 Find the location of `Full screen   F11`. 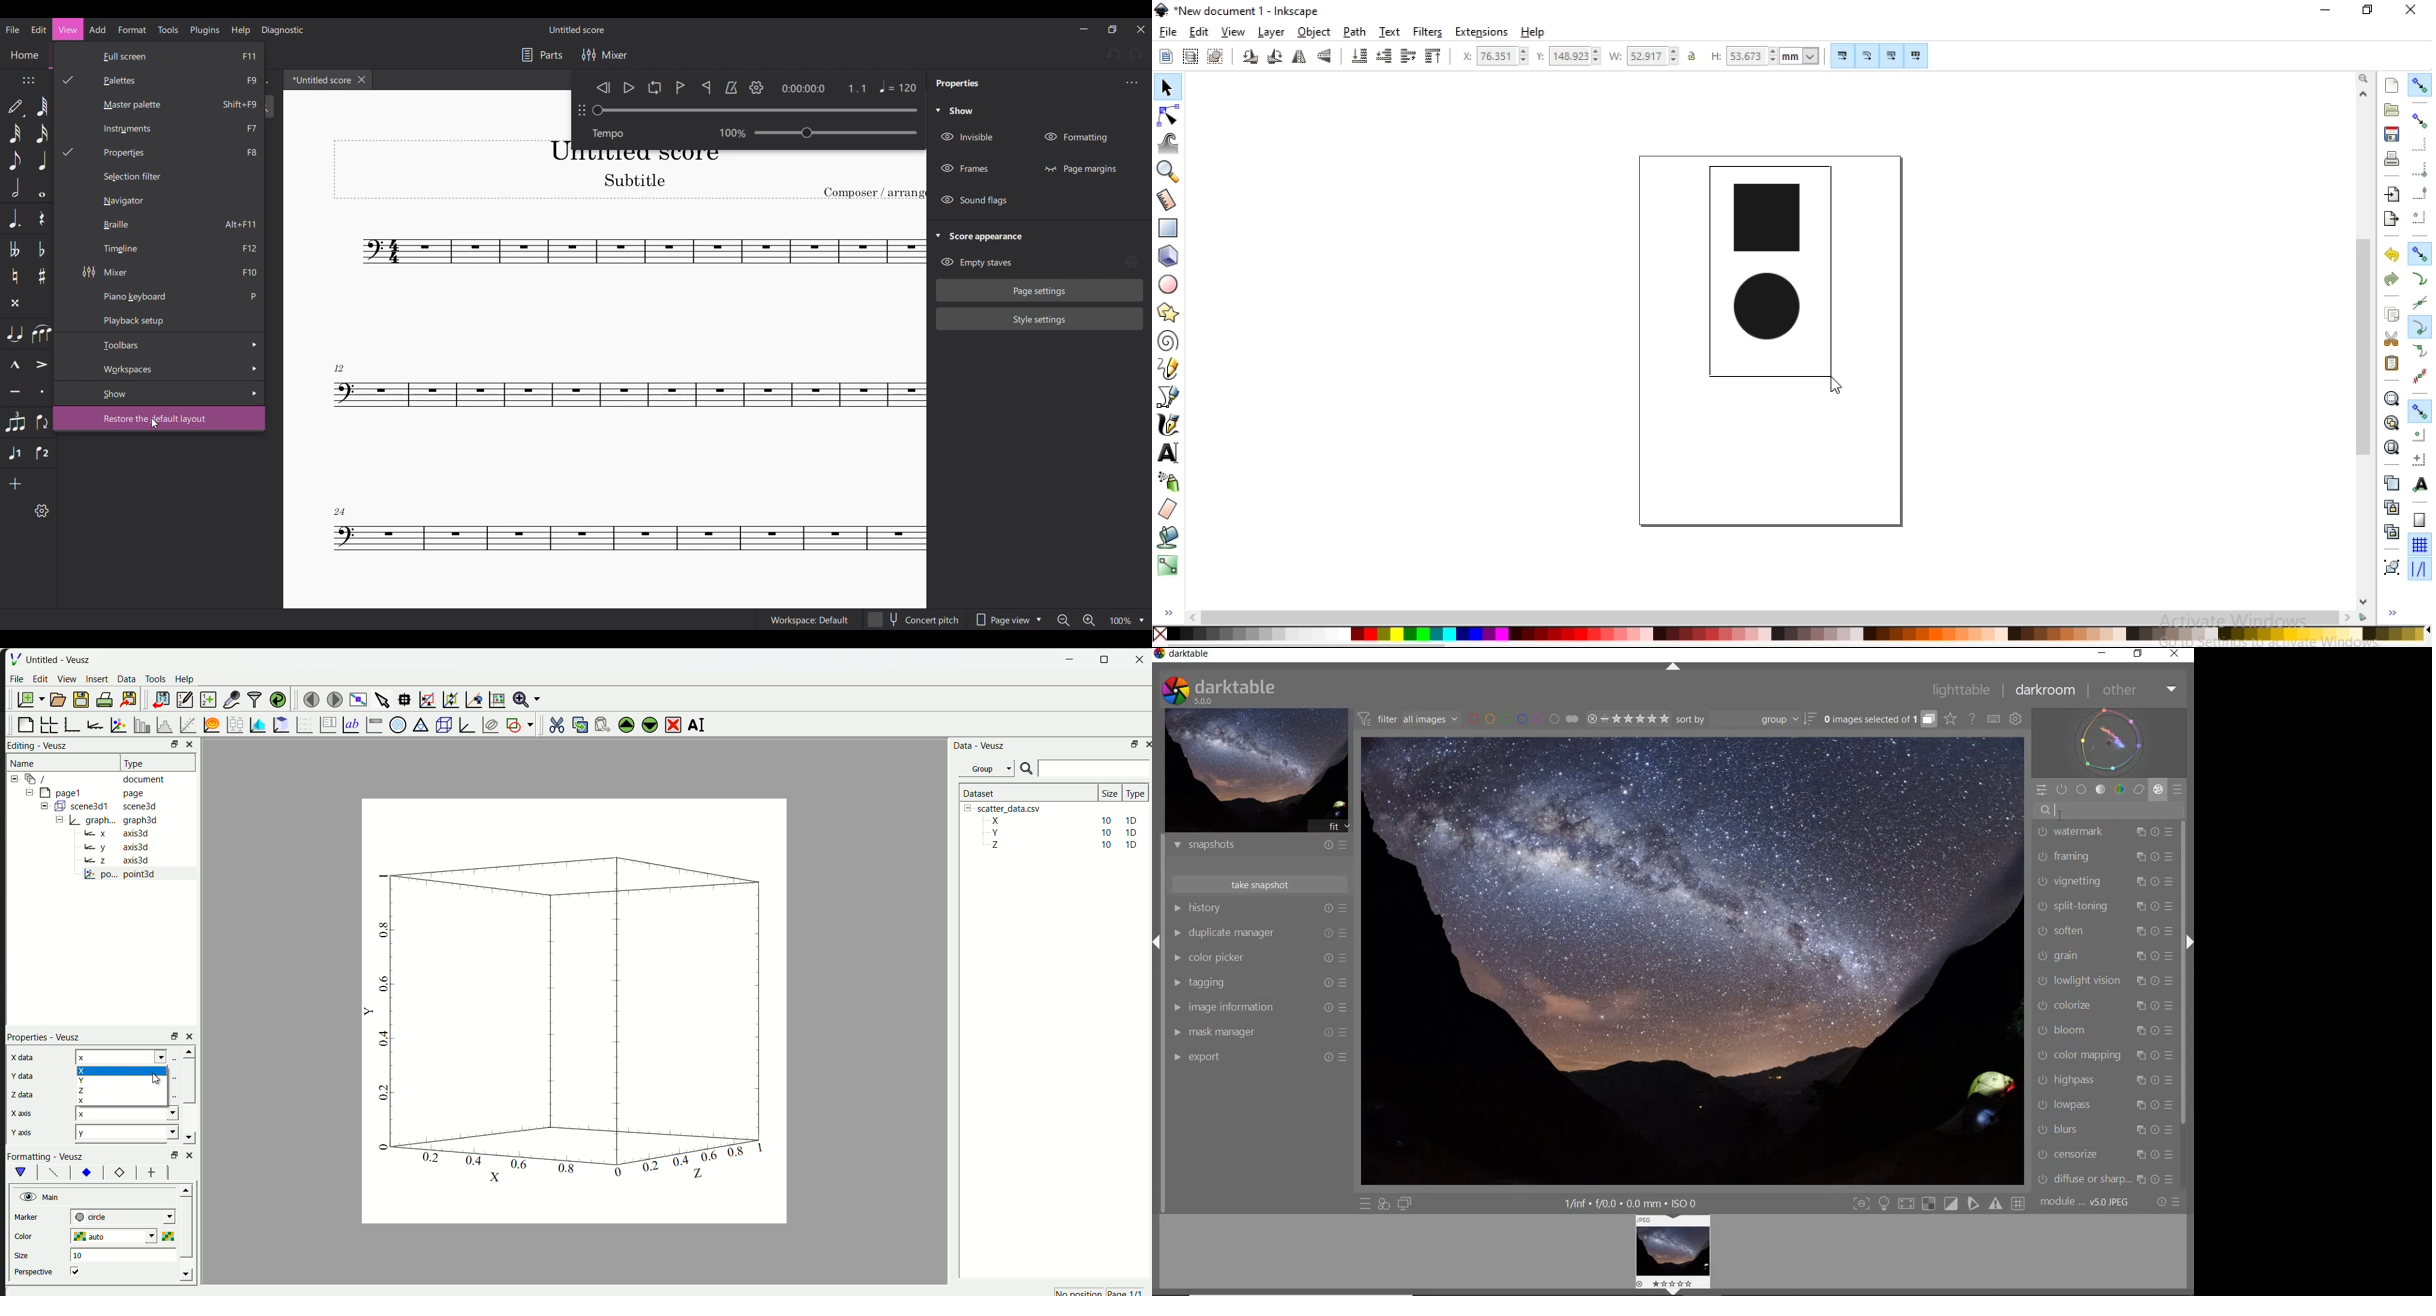

Full screen   F11 is located at coordinates (184, 58).